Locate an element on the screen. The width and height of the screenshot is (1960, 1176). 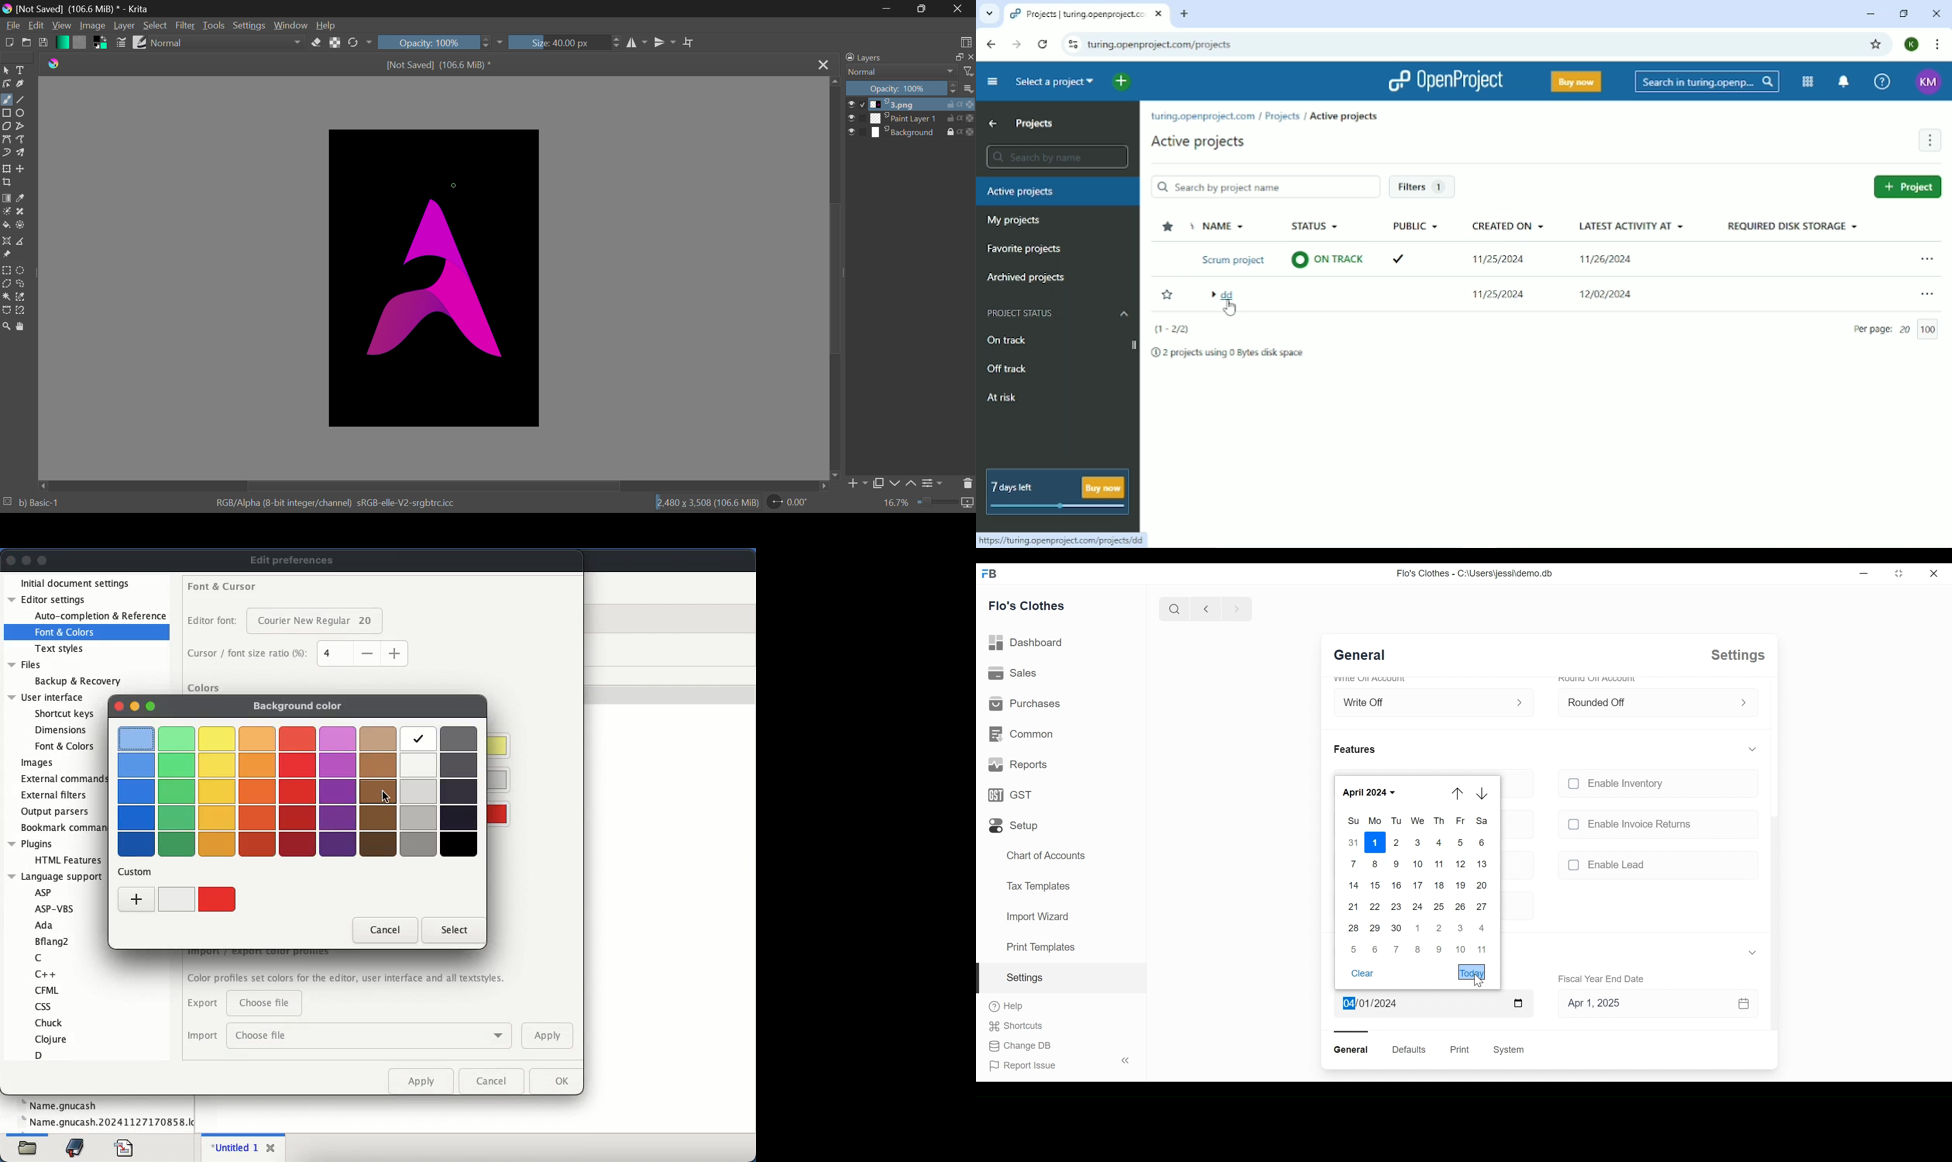
Sales is located at coordinates (1013, 674).